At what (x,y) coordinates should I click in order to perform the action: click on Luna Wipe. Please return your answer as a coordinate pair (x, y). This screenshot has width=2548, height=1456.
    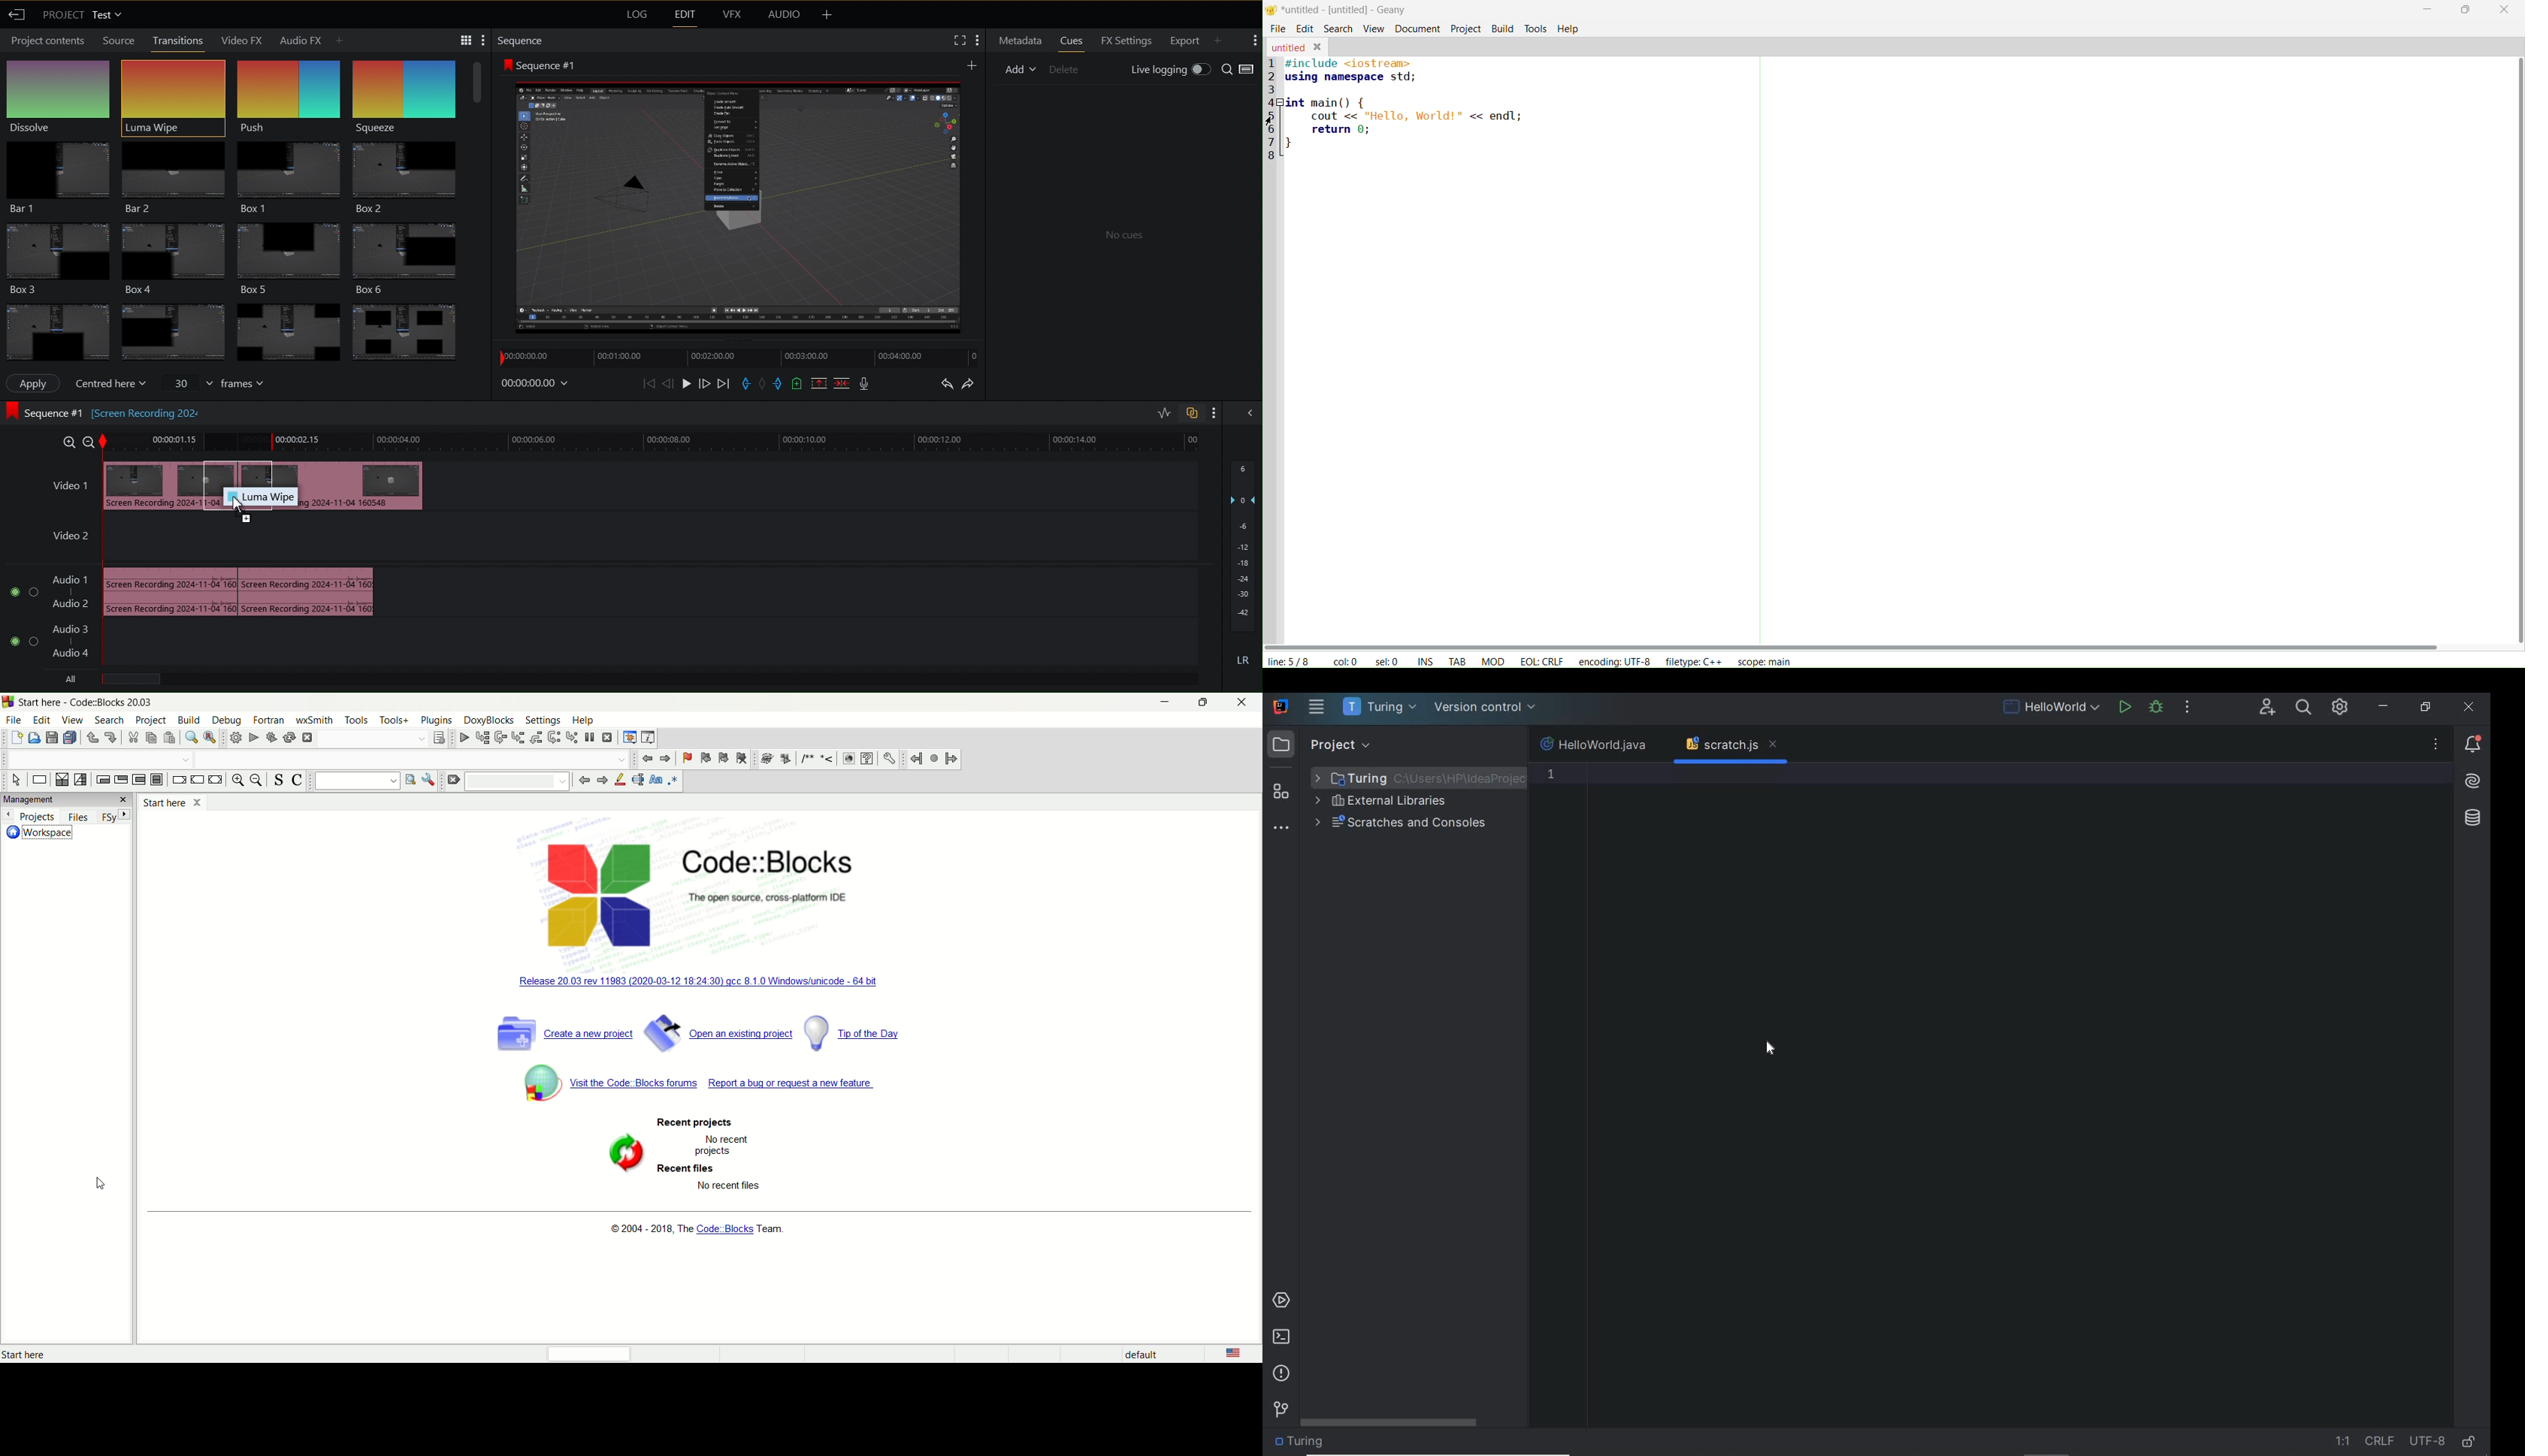
    Looking at the image, I should click on (172, 92).